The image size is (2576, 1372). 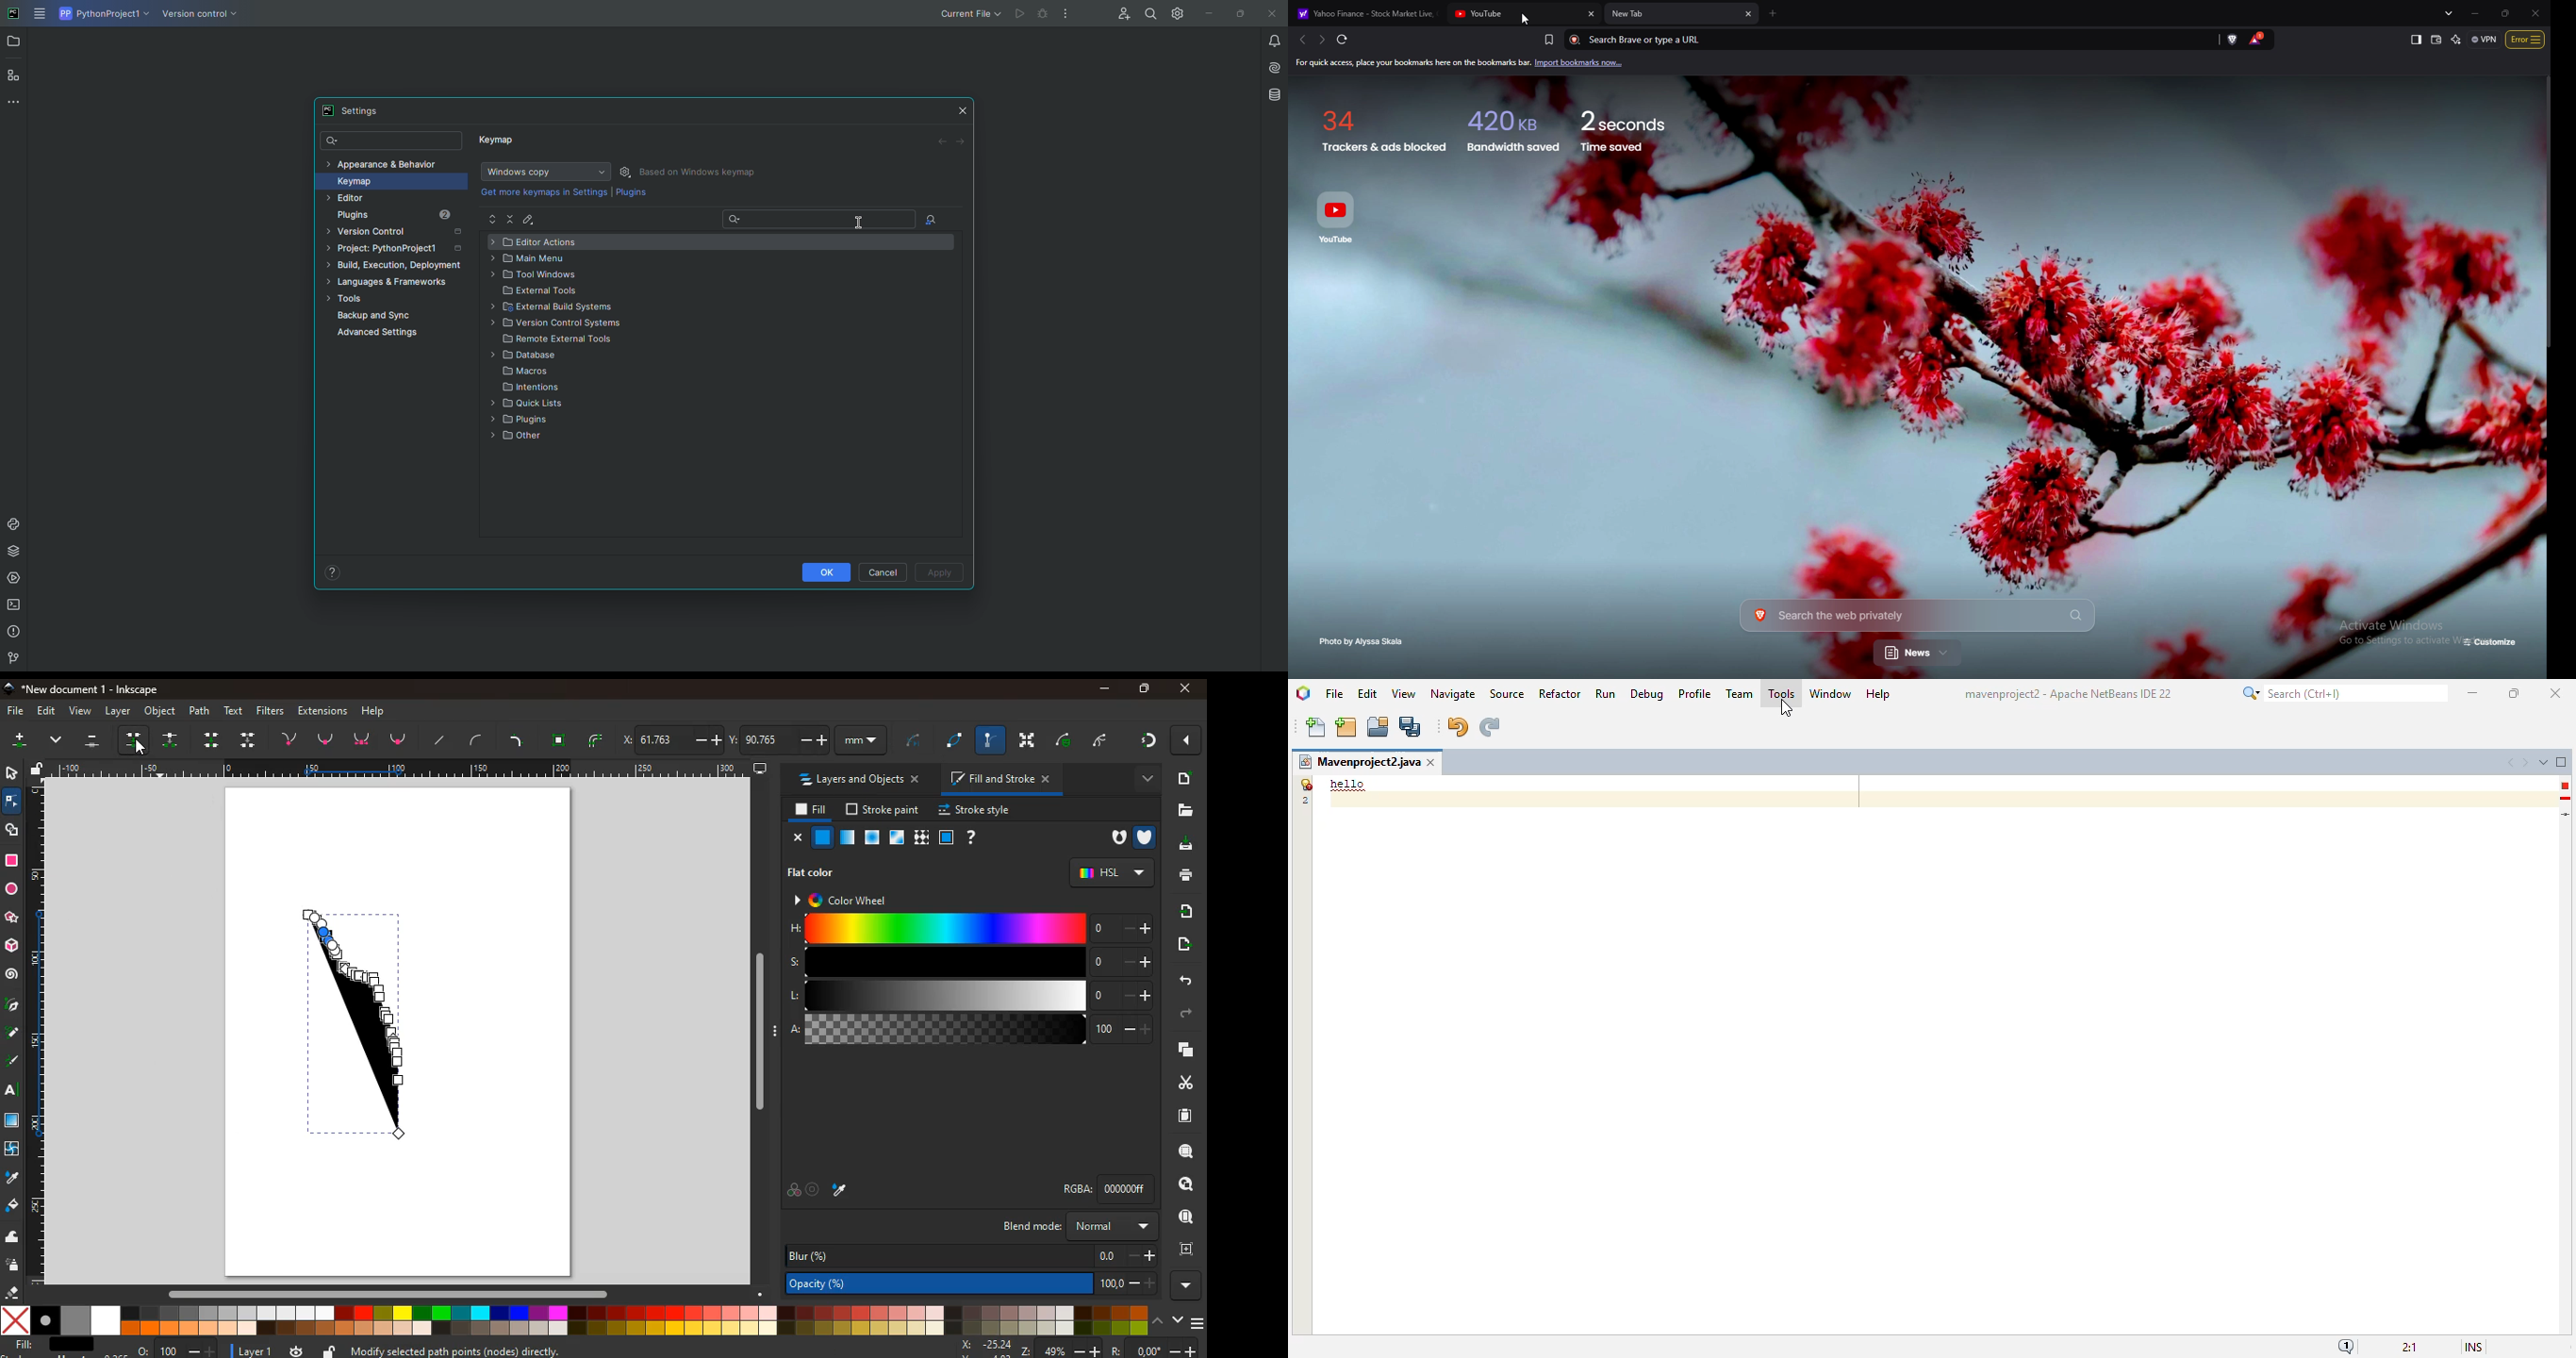 What do you see at coordinates (560, 738) in the screenshot?
I see `waure` at bounding box center [560, 738].